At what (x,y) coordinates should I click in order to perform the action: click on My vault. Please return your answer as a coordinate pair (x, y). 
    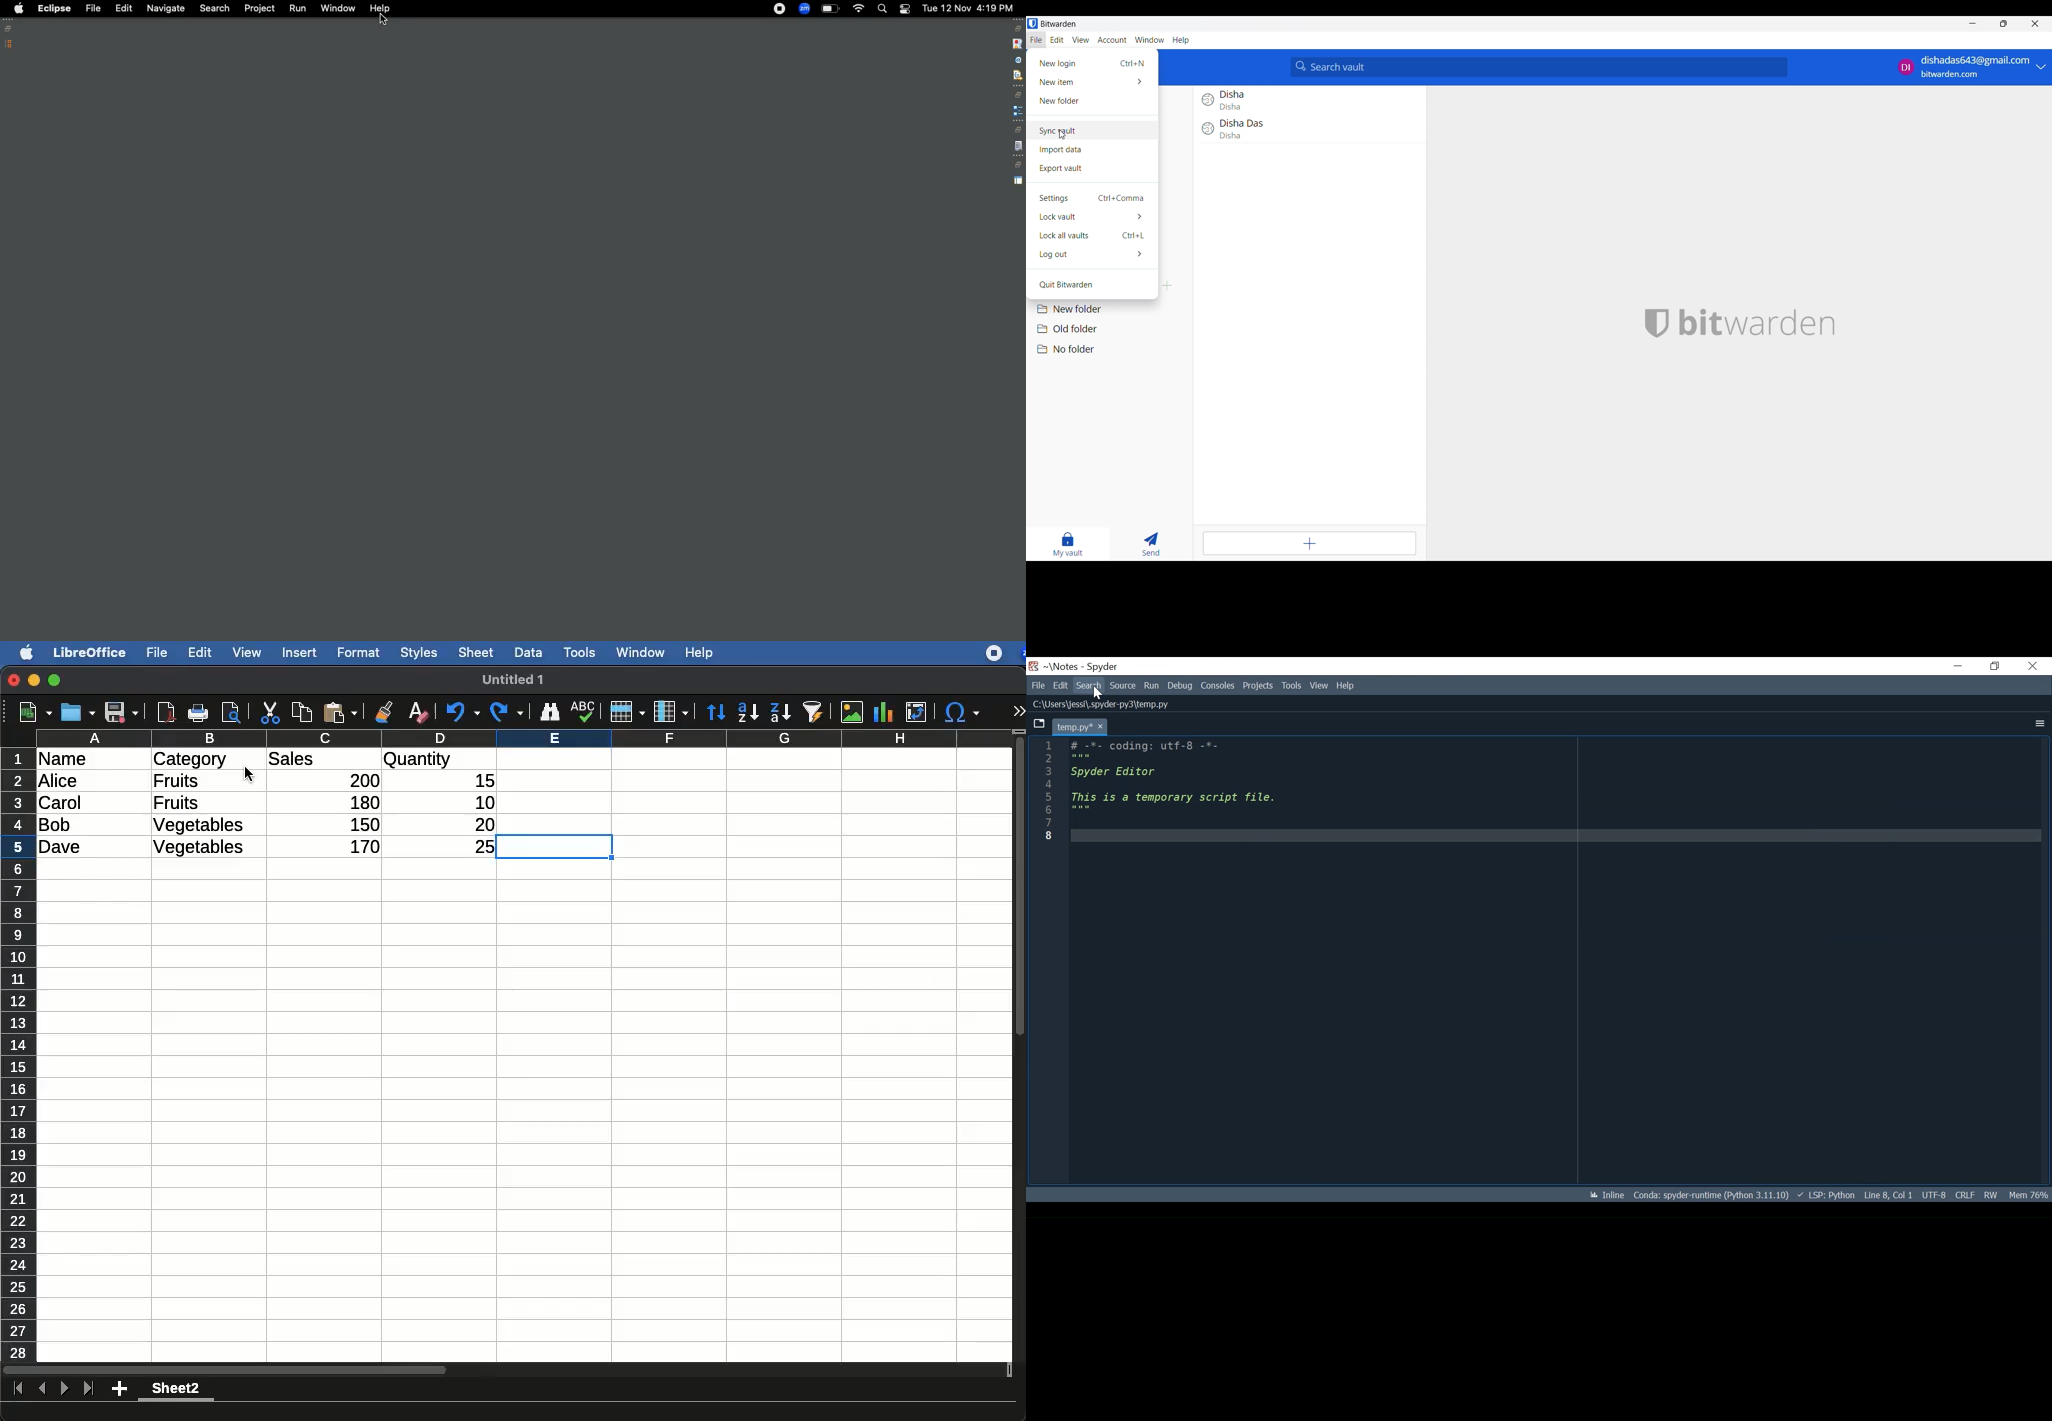
    Looking at the image, I should click on (1068, 545).